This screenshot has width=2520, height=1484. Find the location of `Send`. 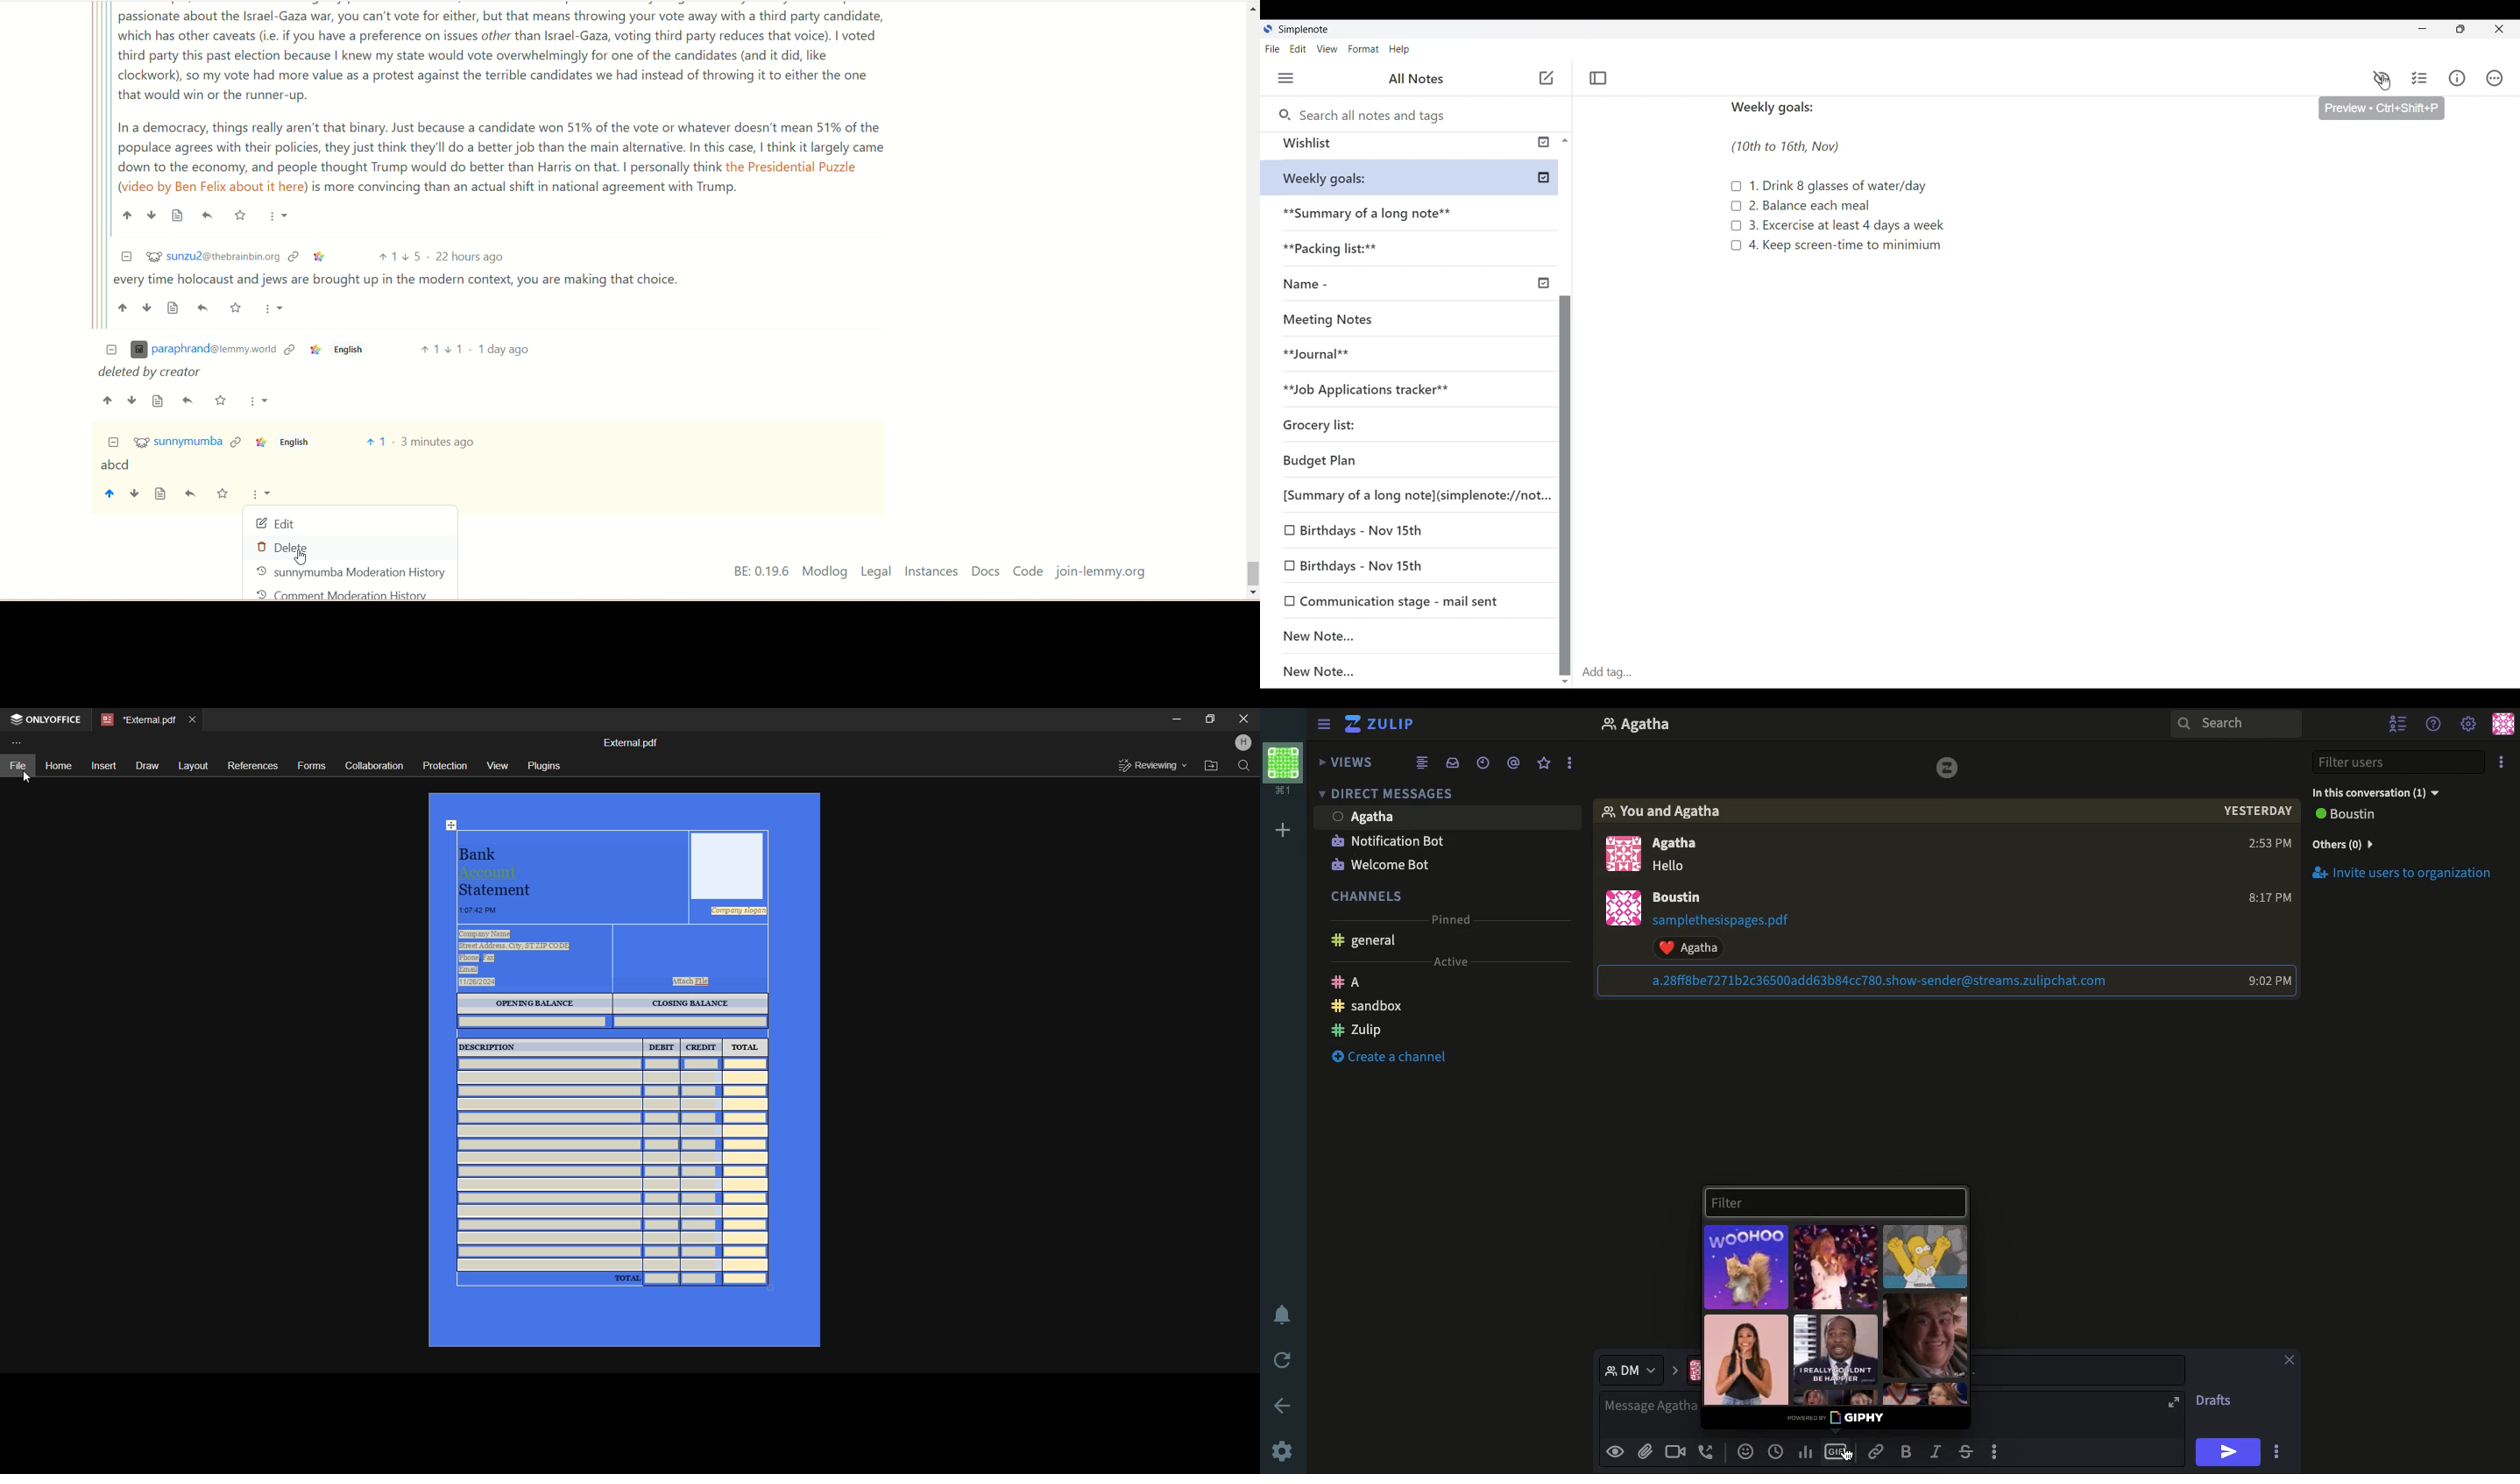

Send is located at coordinates (2228, 1451).